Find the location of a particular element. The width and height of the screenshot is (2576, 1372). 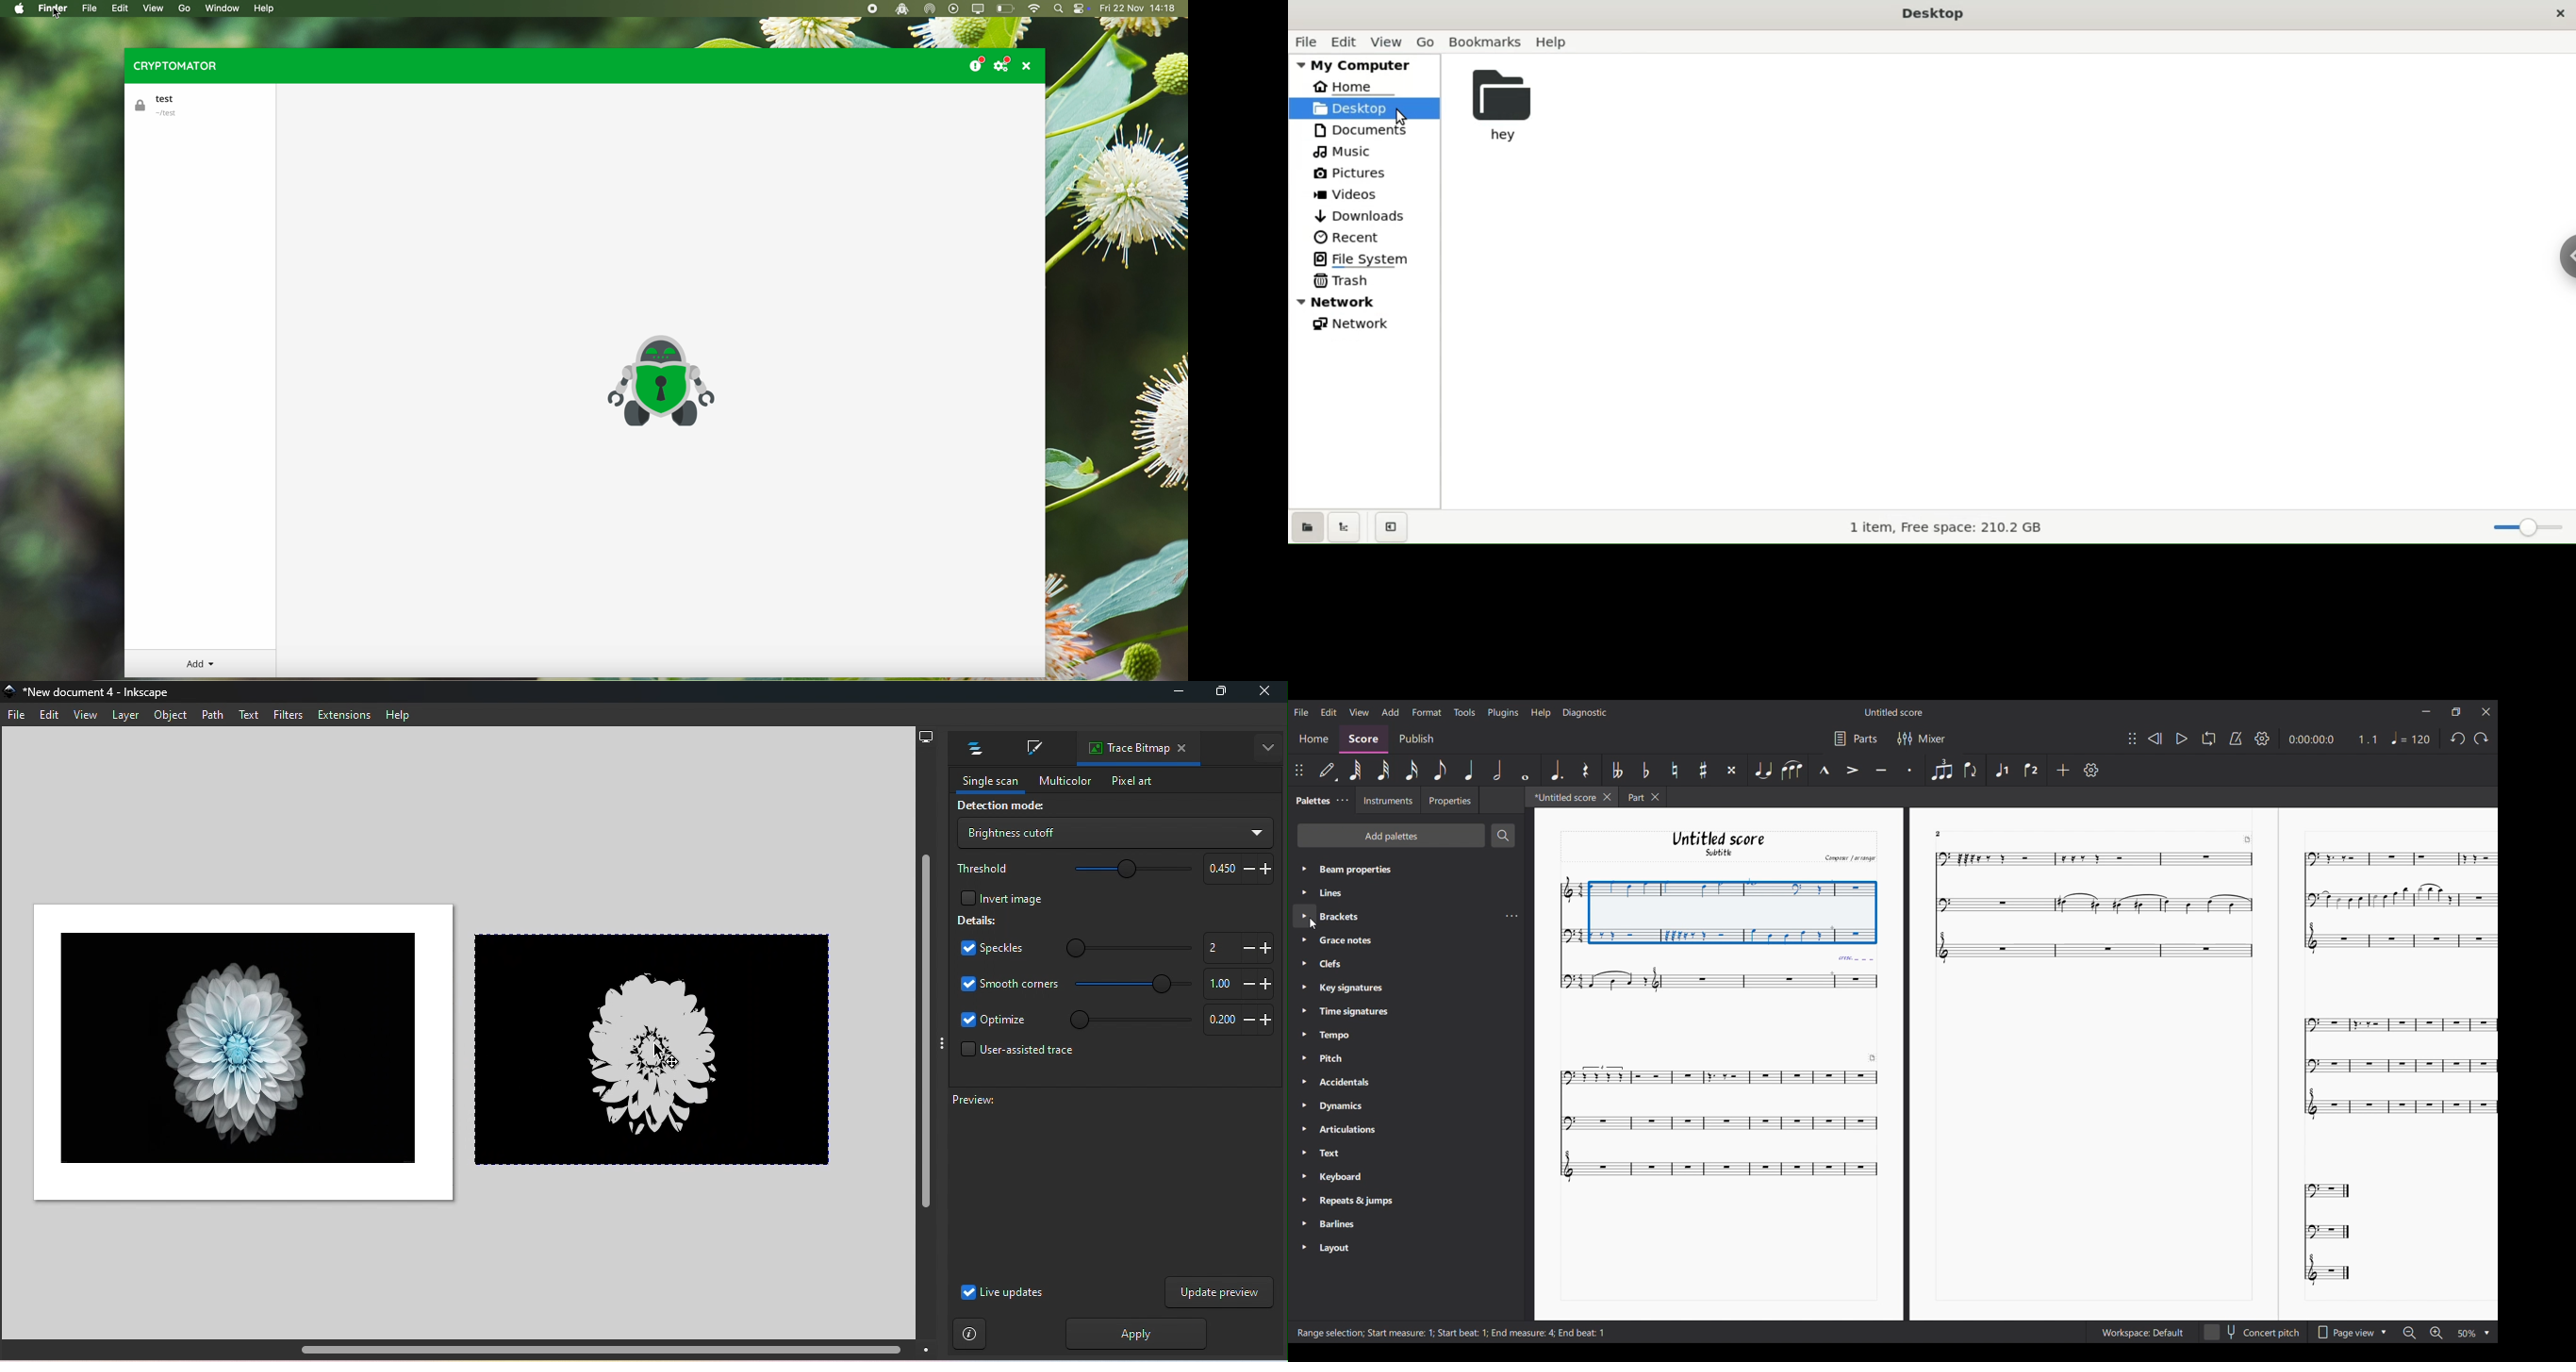

videos is located at coordinates (1351, 195).